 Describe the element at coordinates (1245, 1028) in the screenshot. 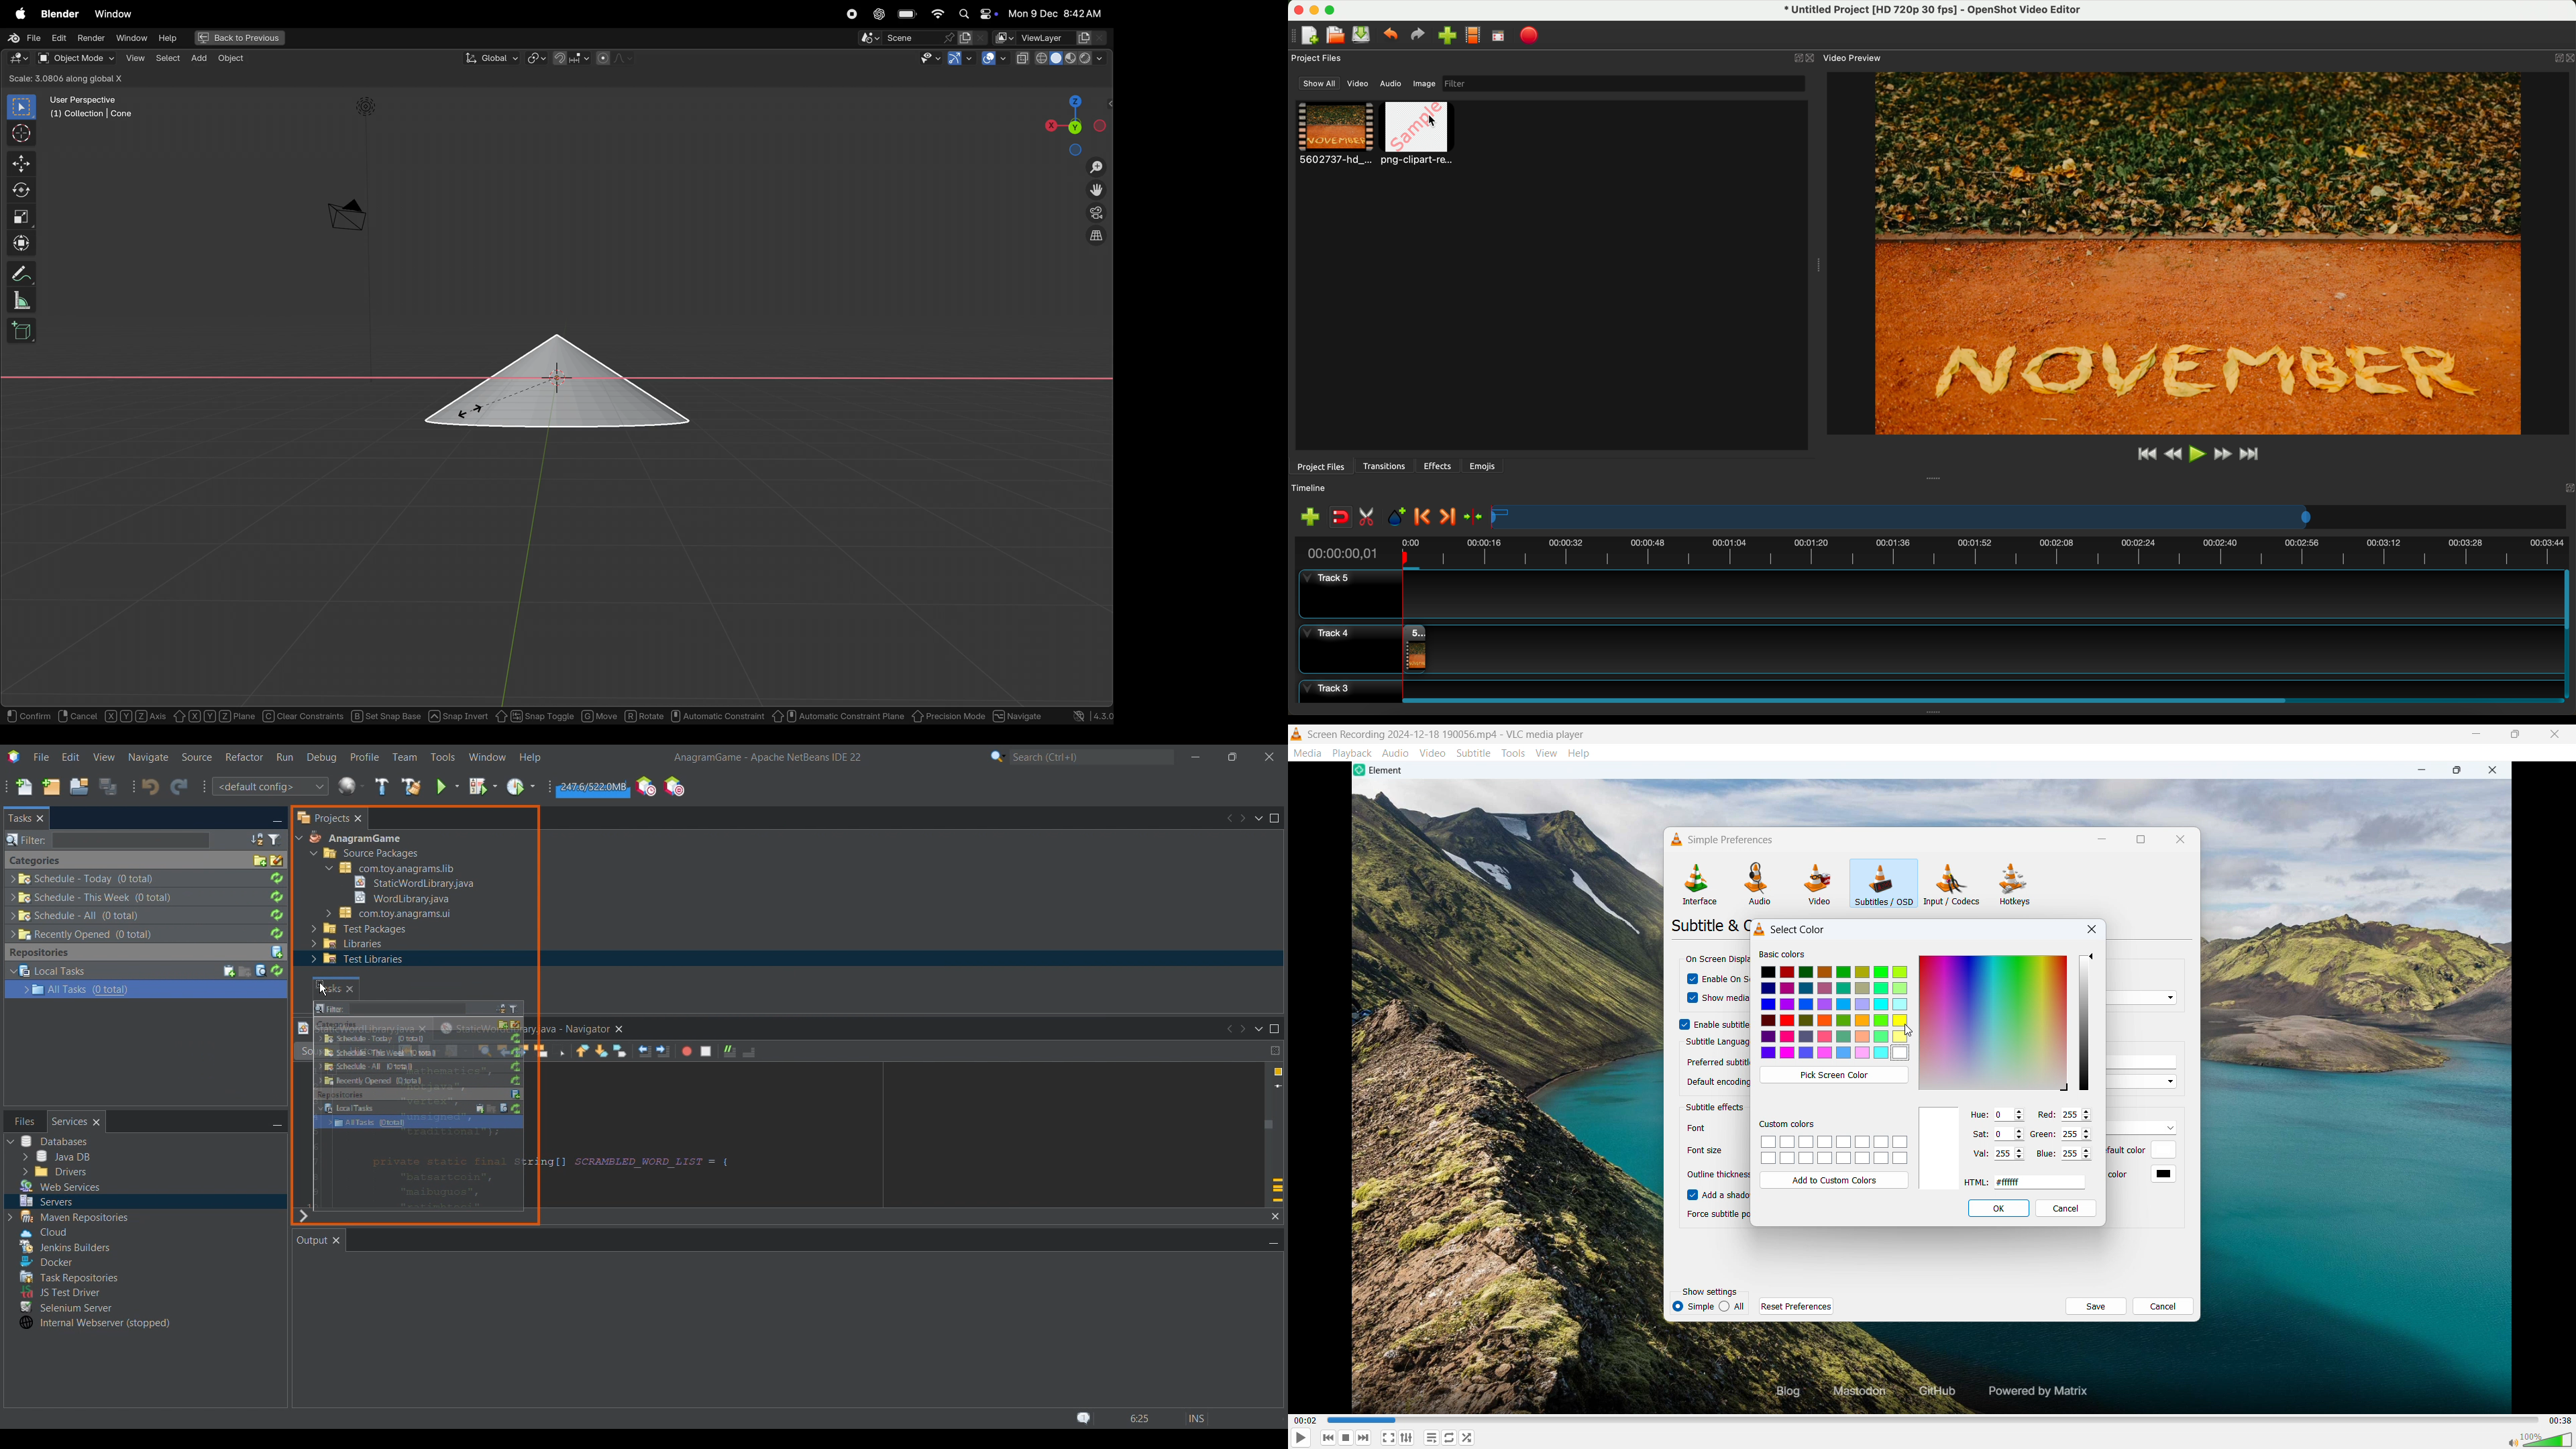

I see `Next` at that location.